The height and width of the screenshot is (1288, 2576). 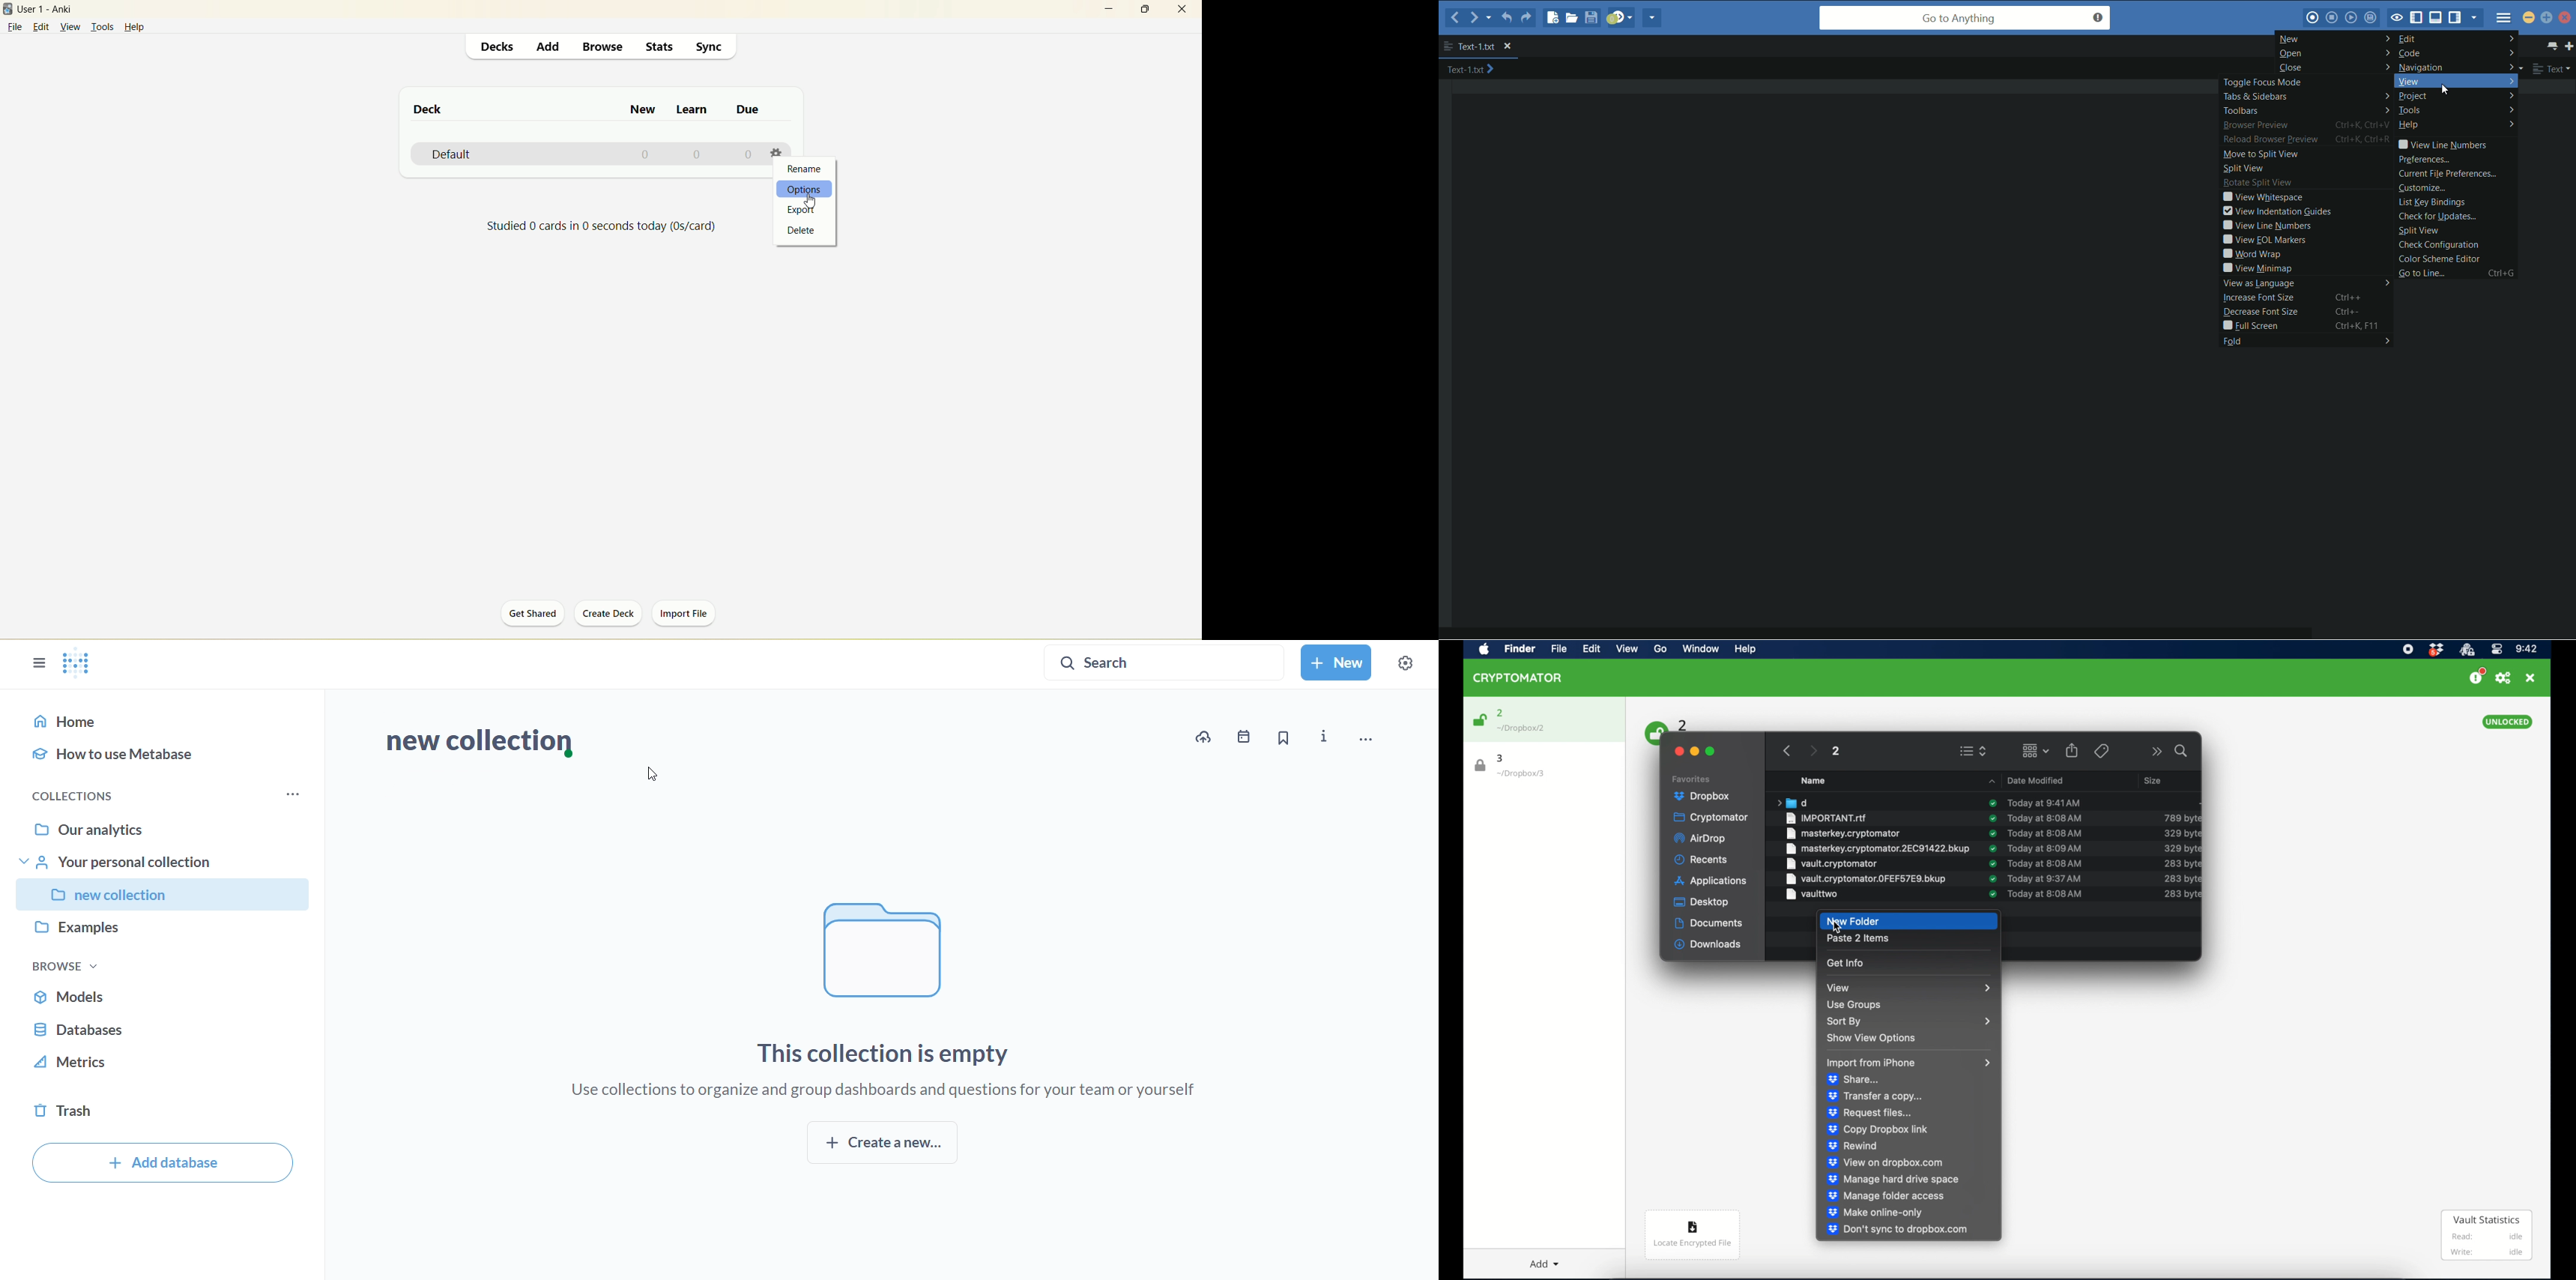 What do you see at coordinates (645, 155) in the screenshot?
I see `0` at bounding box center [645, 155].